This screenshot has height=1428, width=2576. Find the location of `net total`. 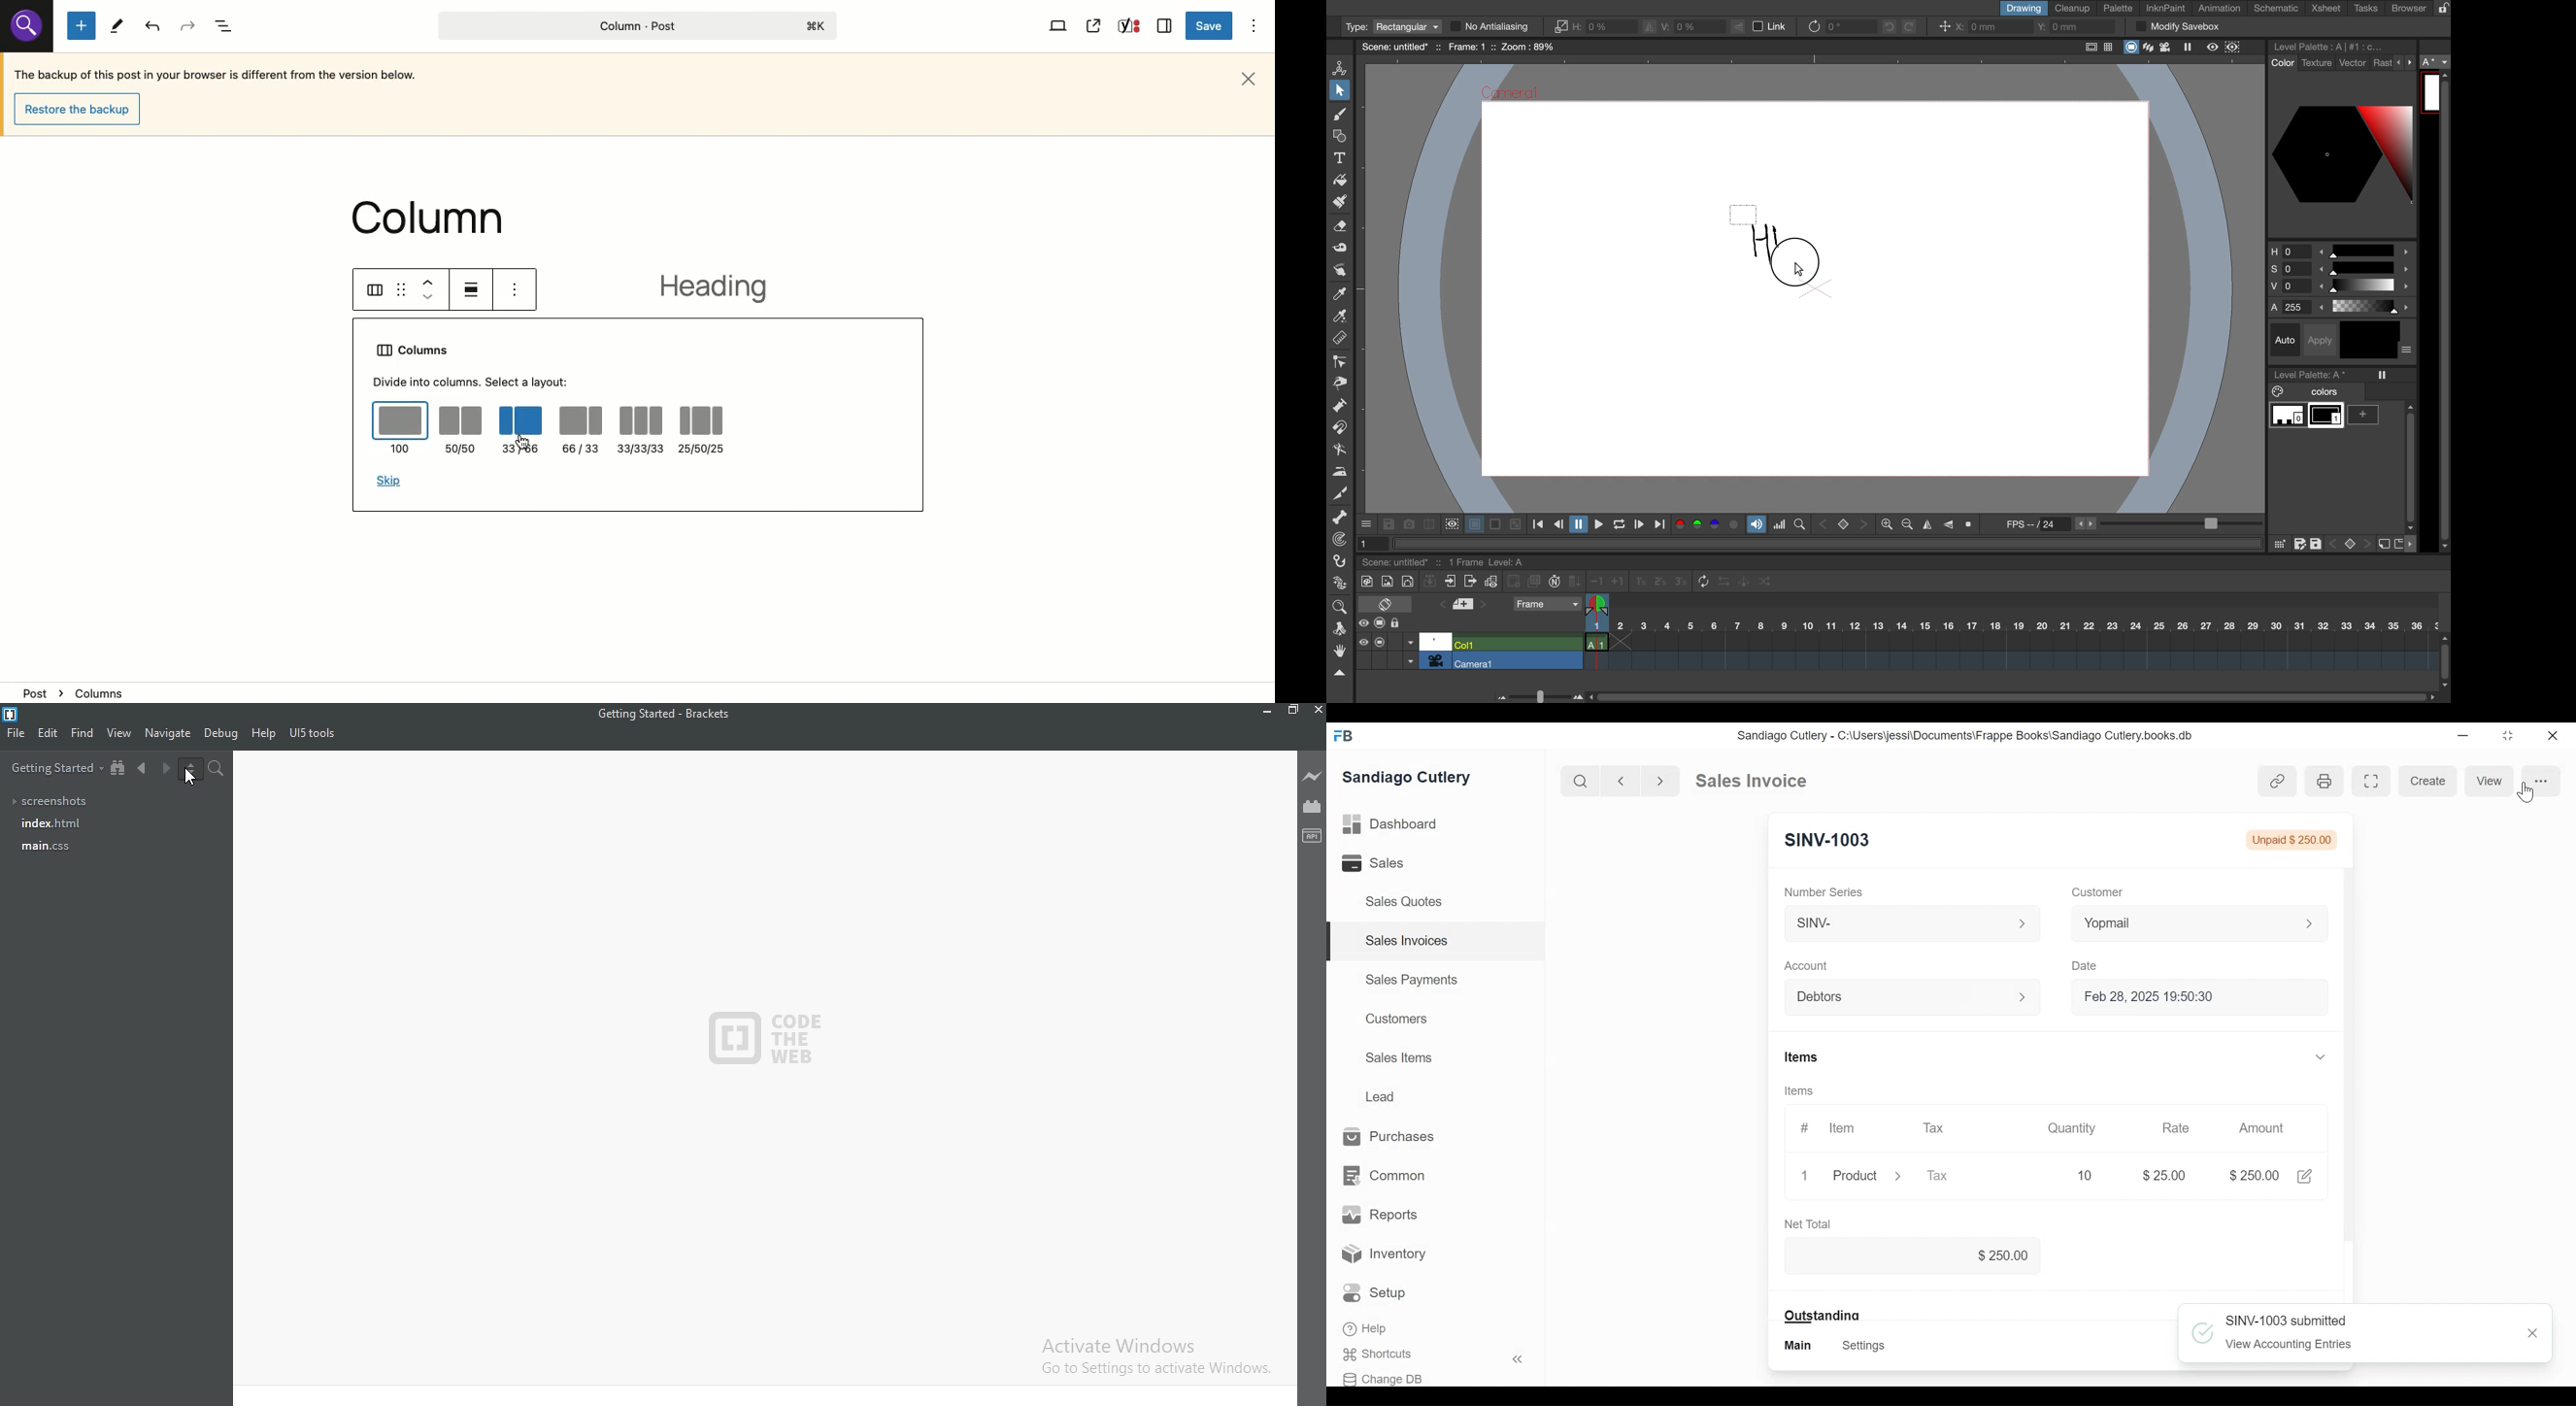

net total is located at coordinates (1823, 1222).